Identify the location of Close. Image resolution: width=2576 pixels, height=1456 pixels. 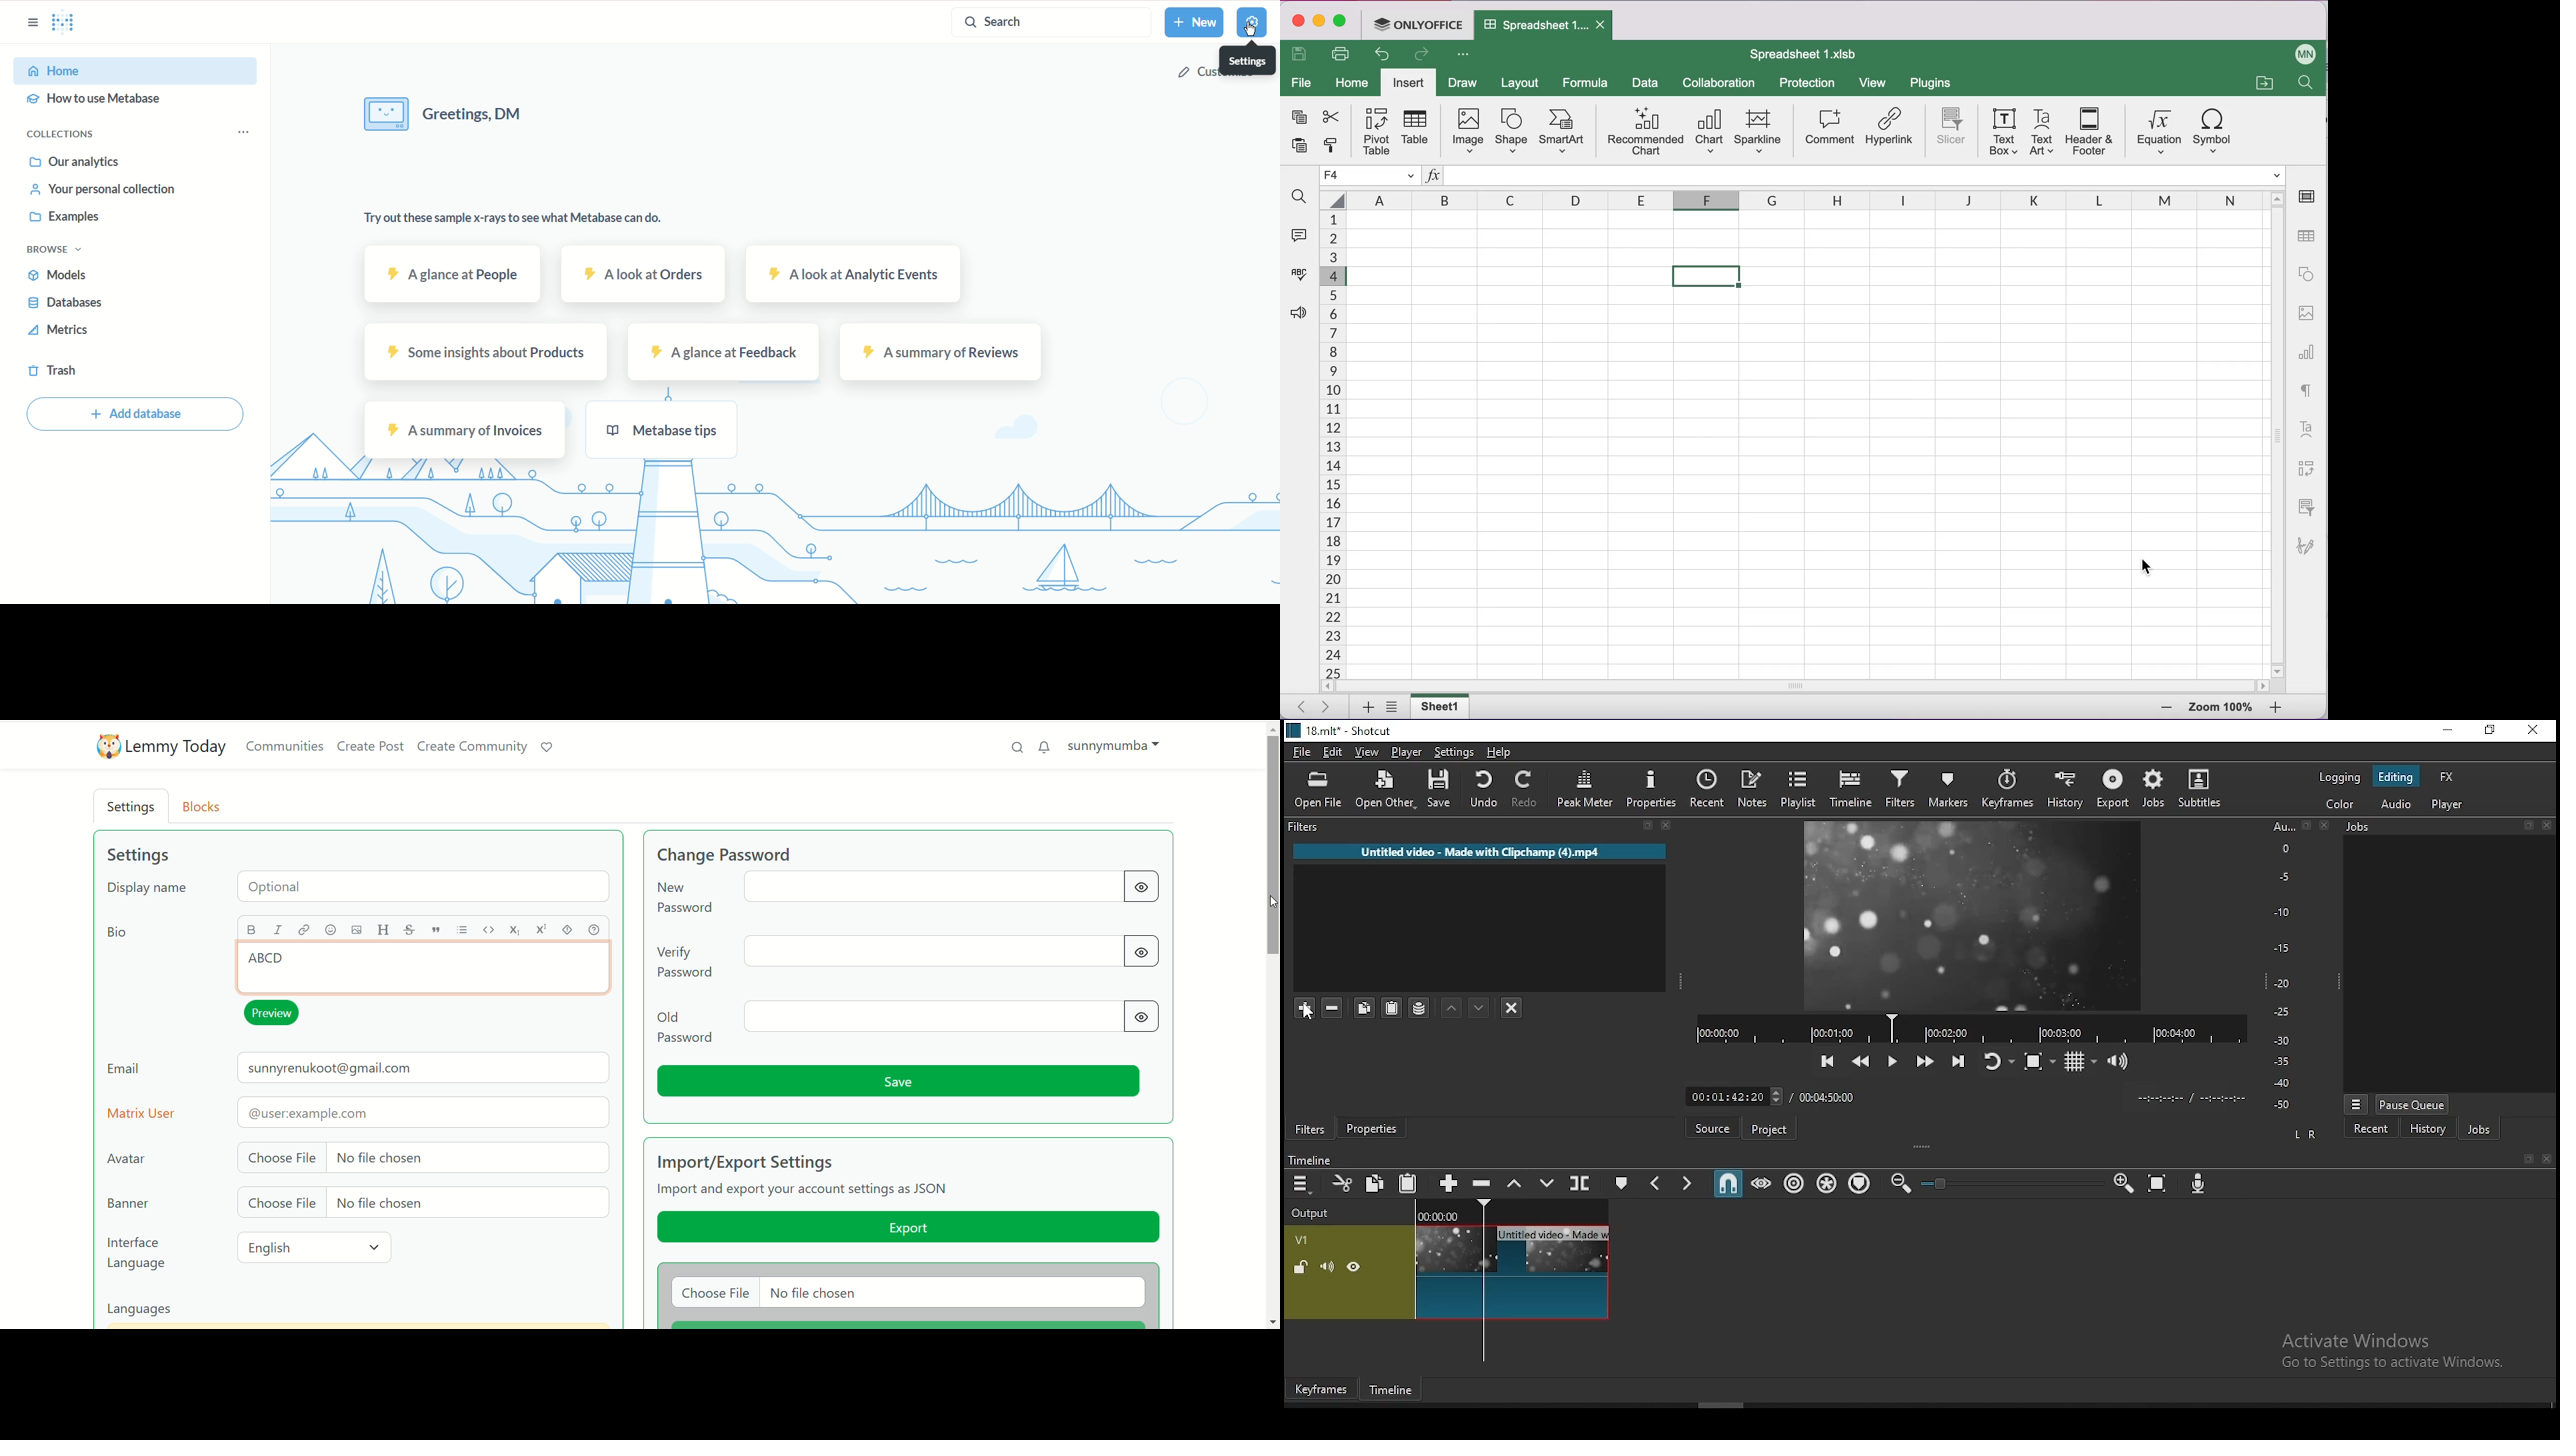
(2546, 1159).